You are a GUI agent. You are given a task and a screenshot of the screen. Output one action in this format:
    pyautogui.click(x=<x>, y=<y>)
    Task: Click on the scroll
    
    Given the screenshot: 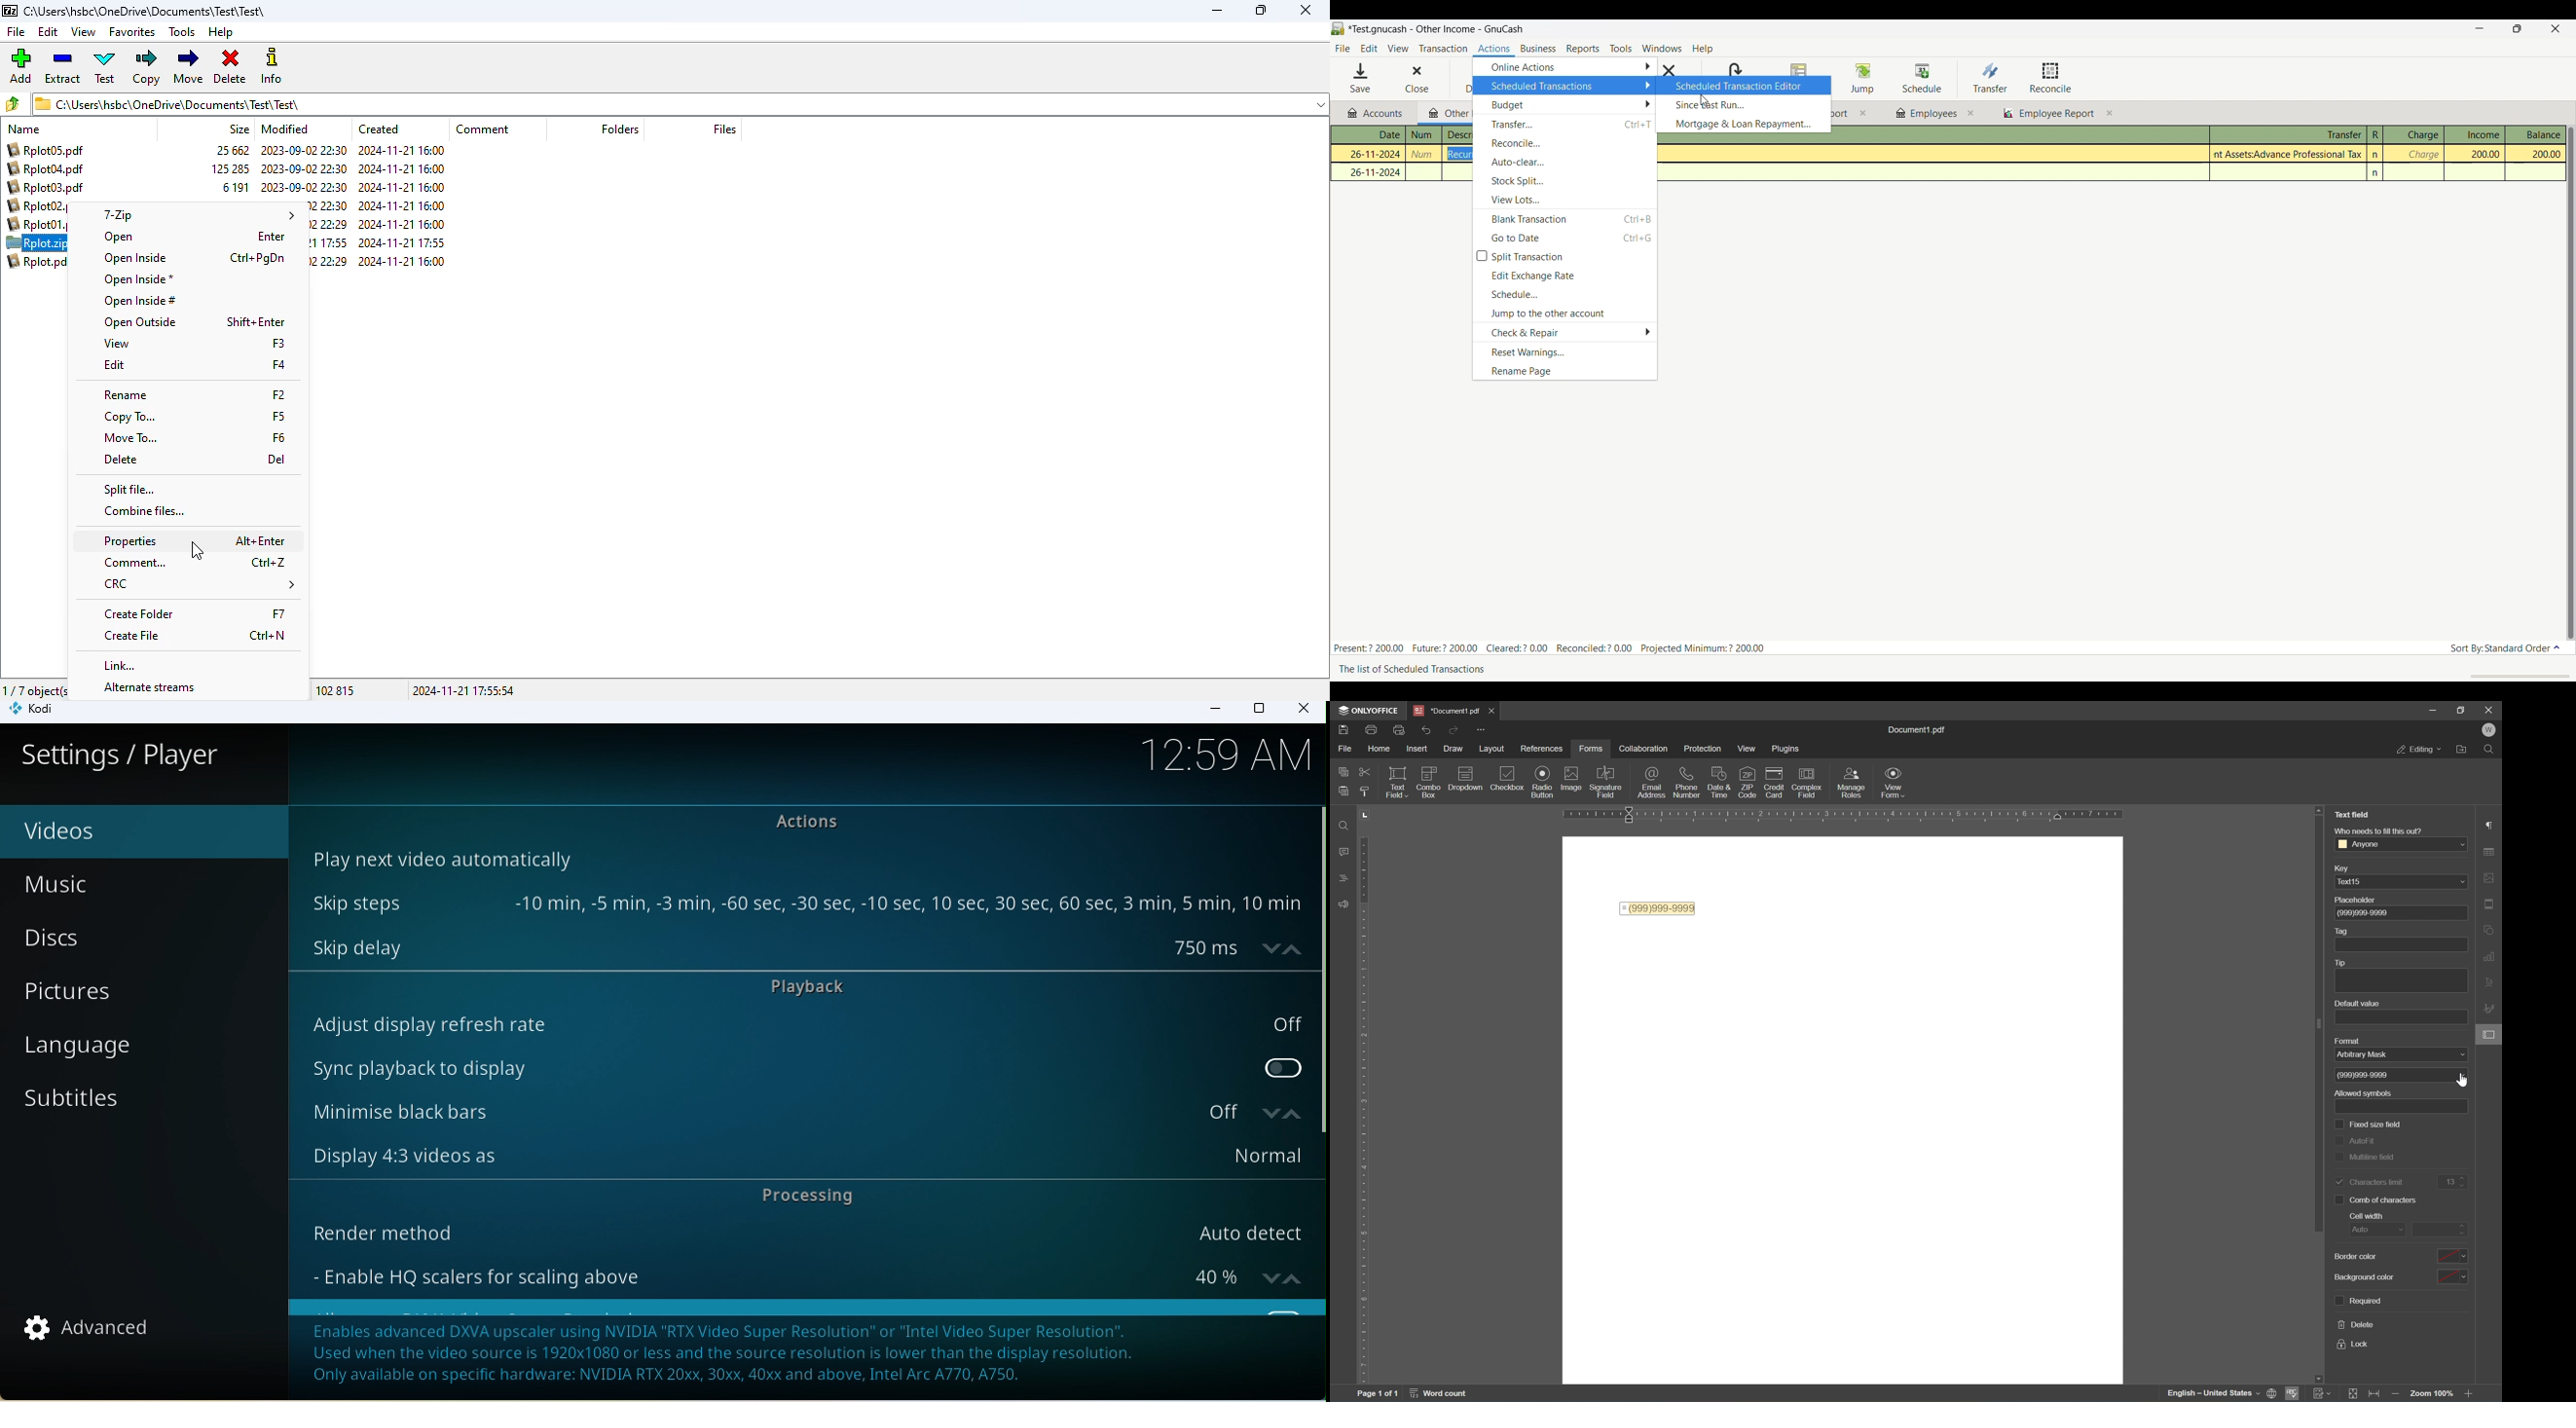 What is the action you would take?
    pyautogui.click(x=2513, y=676)
    